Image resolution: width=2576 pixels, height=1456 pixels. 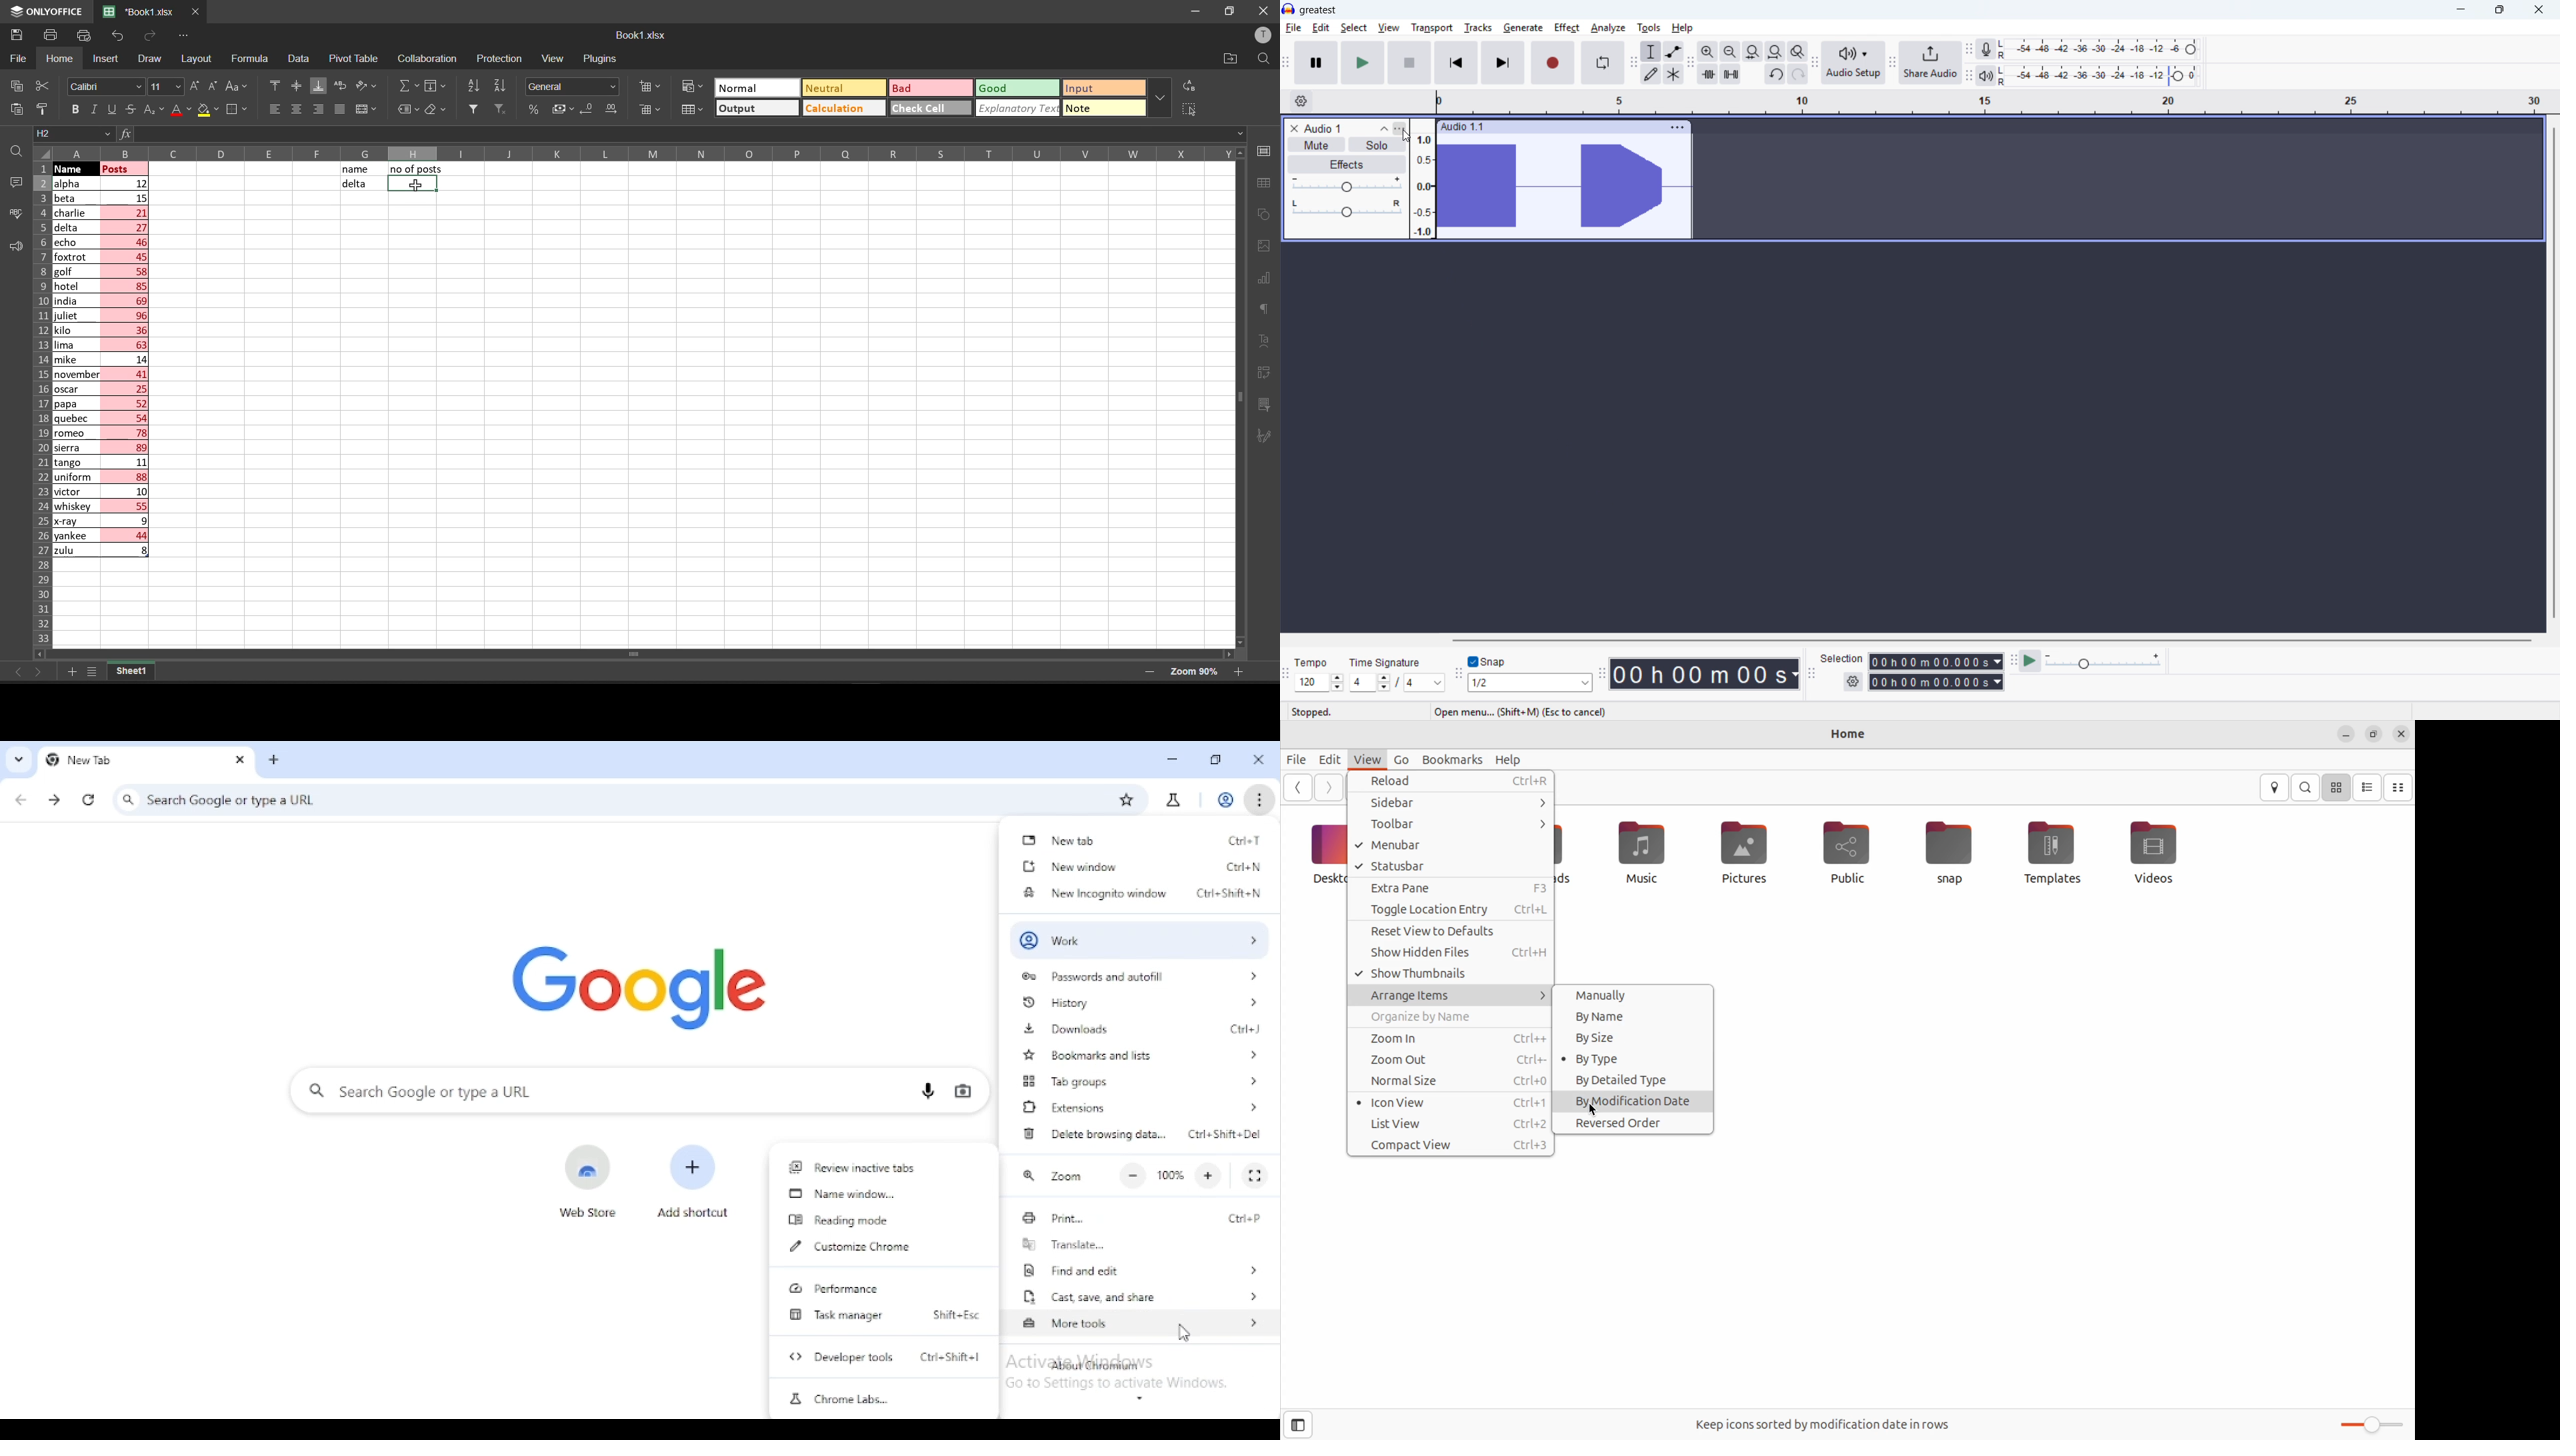 What do you see at coordinates (214, 86) in the screenshot?
I see `decrement font size` at bounding box center [214, 86].